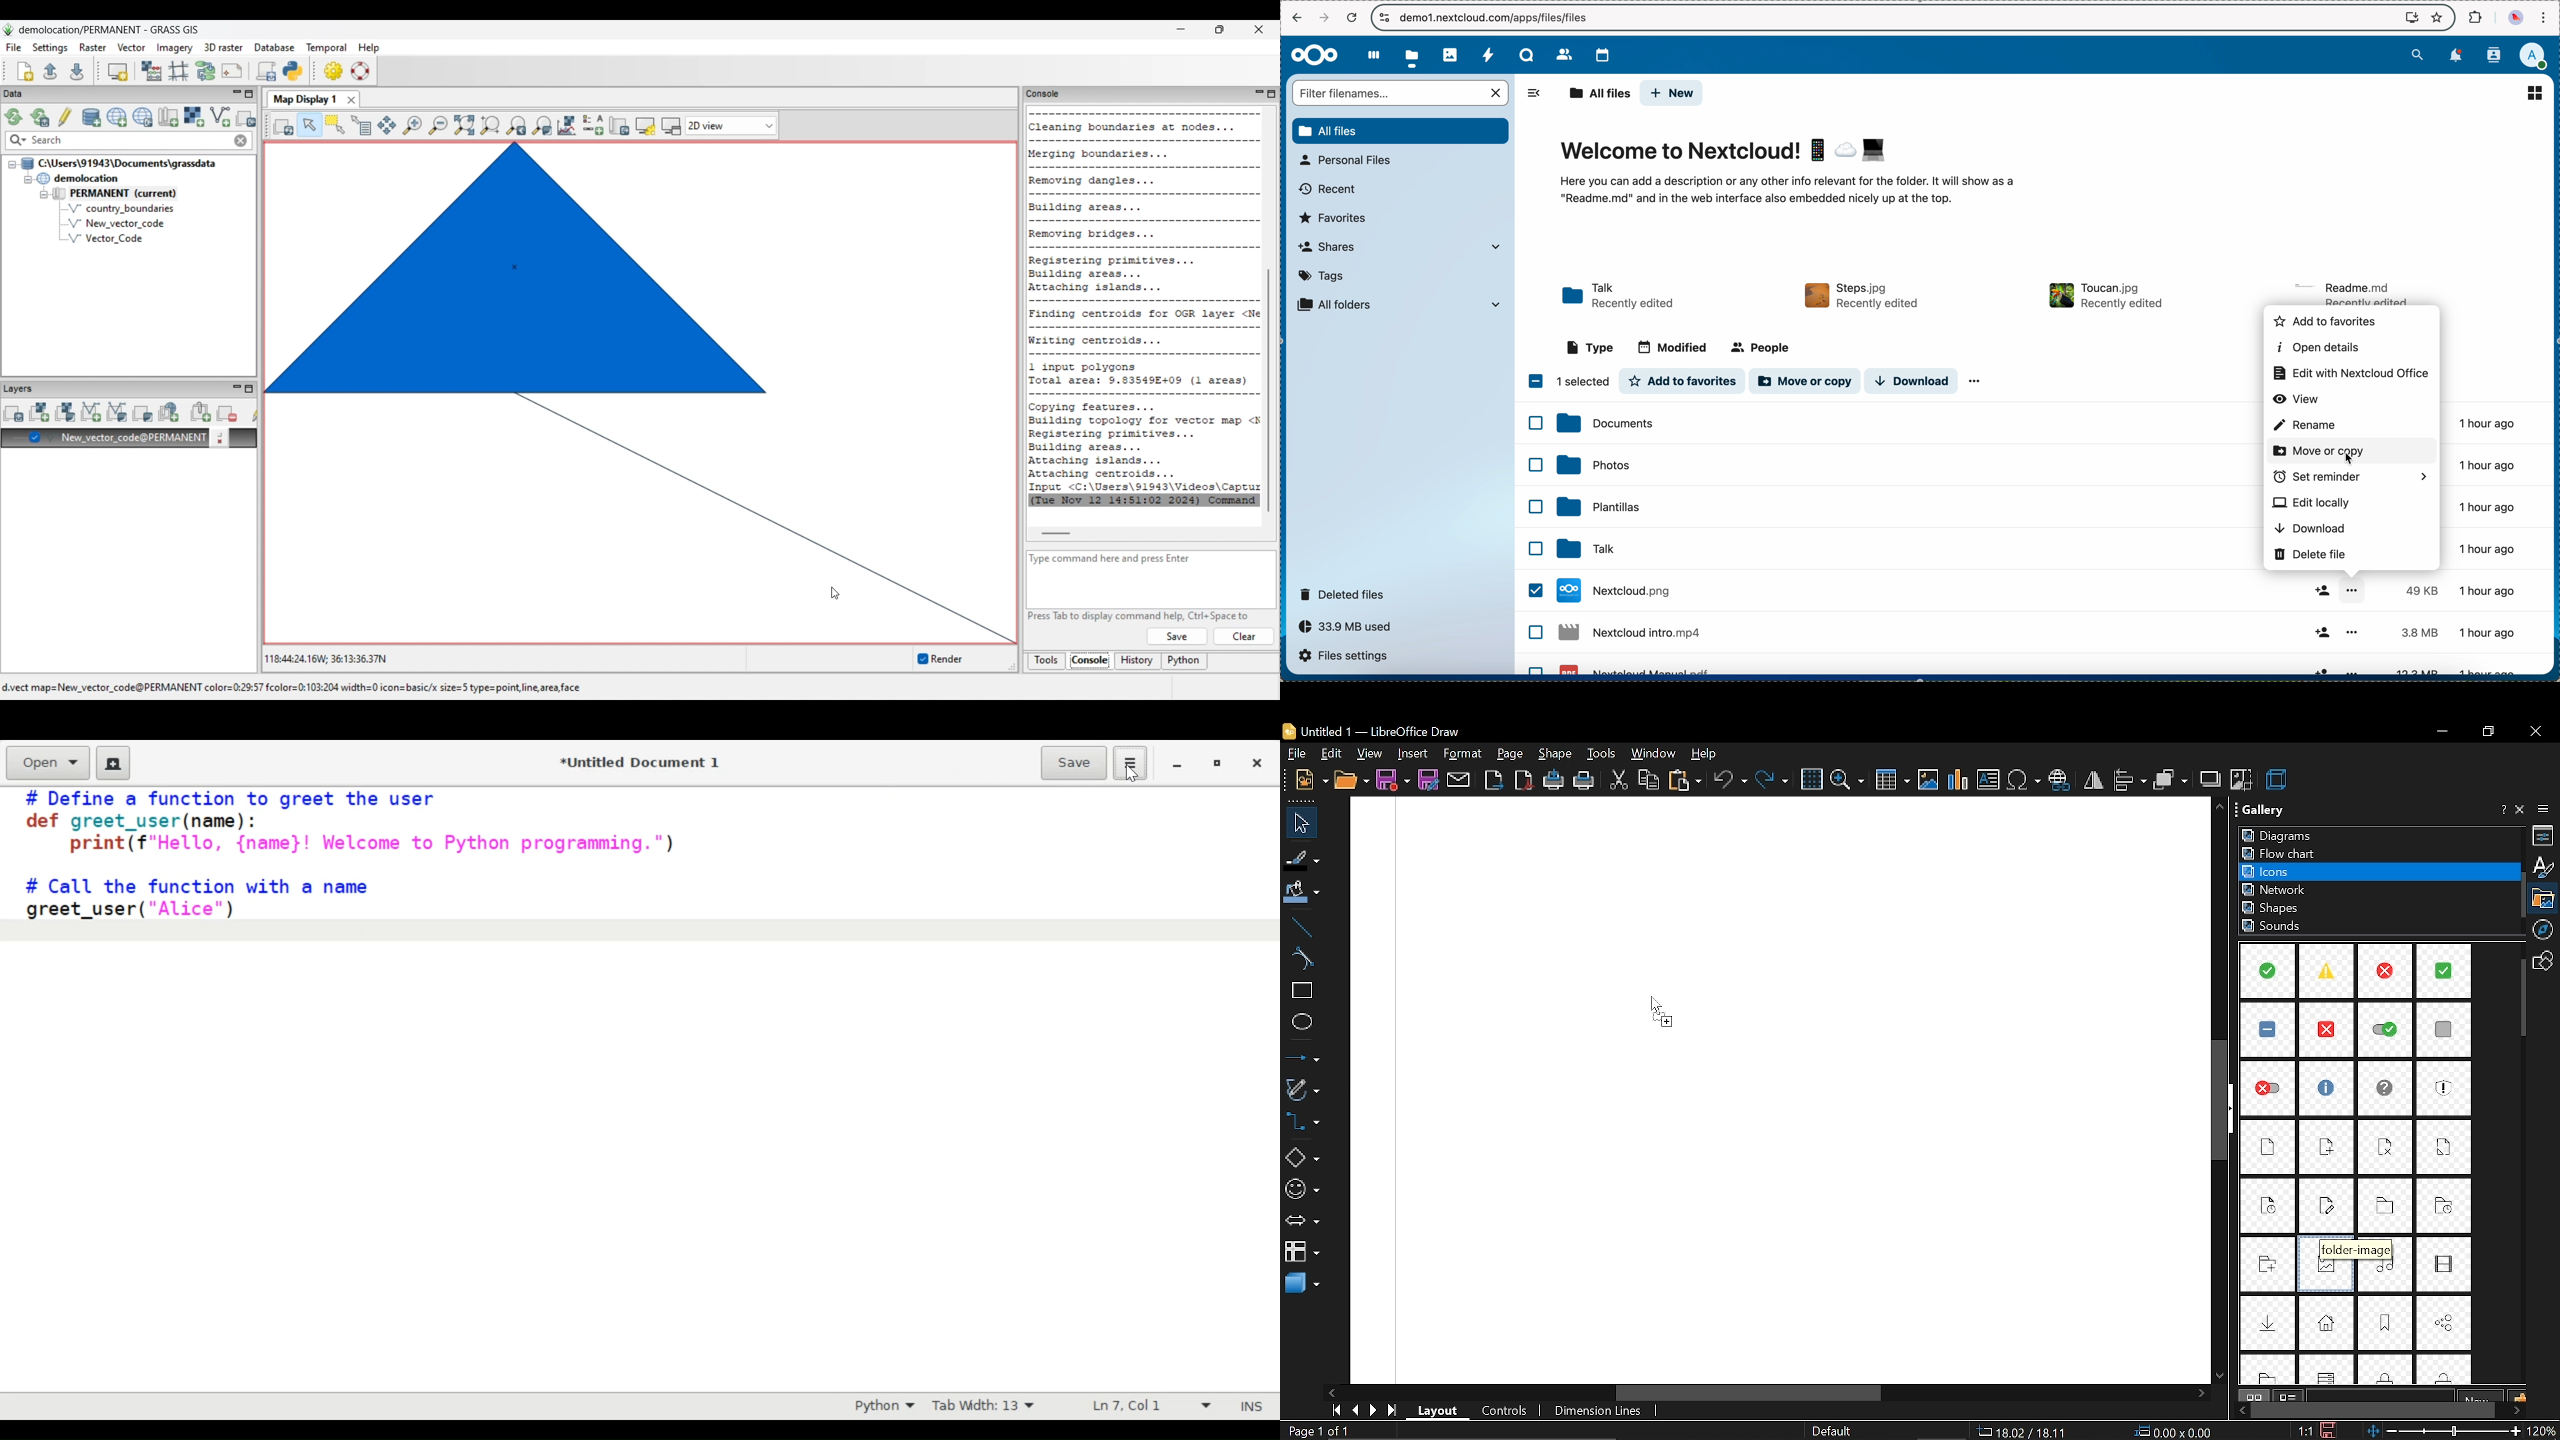 This screenshot has width=2576, height=1456. Describe the element at coordinates (1863, 296) in the screenshot. I see `file` at that location.